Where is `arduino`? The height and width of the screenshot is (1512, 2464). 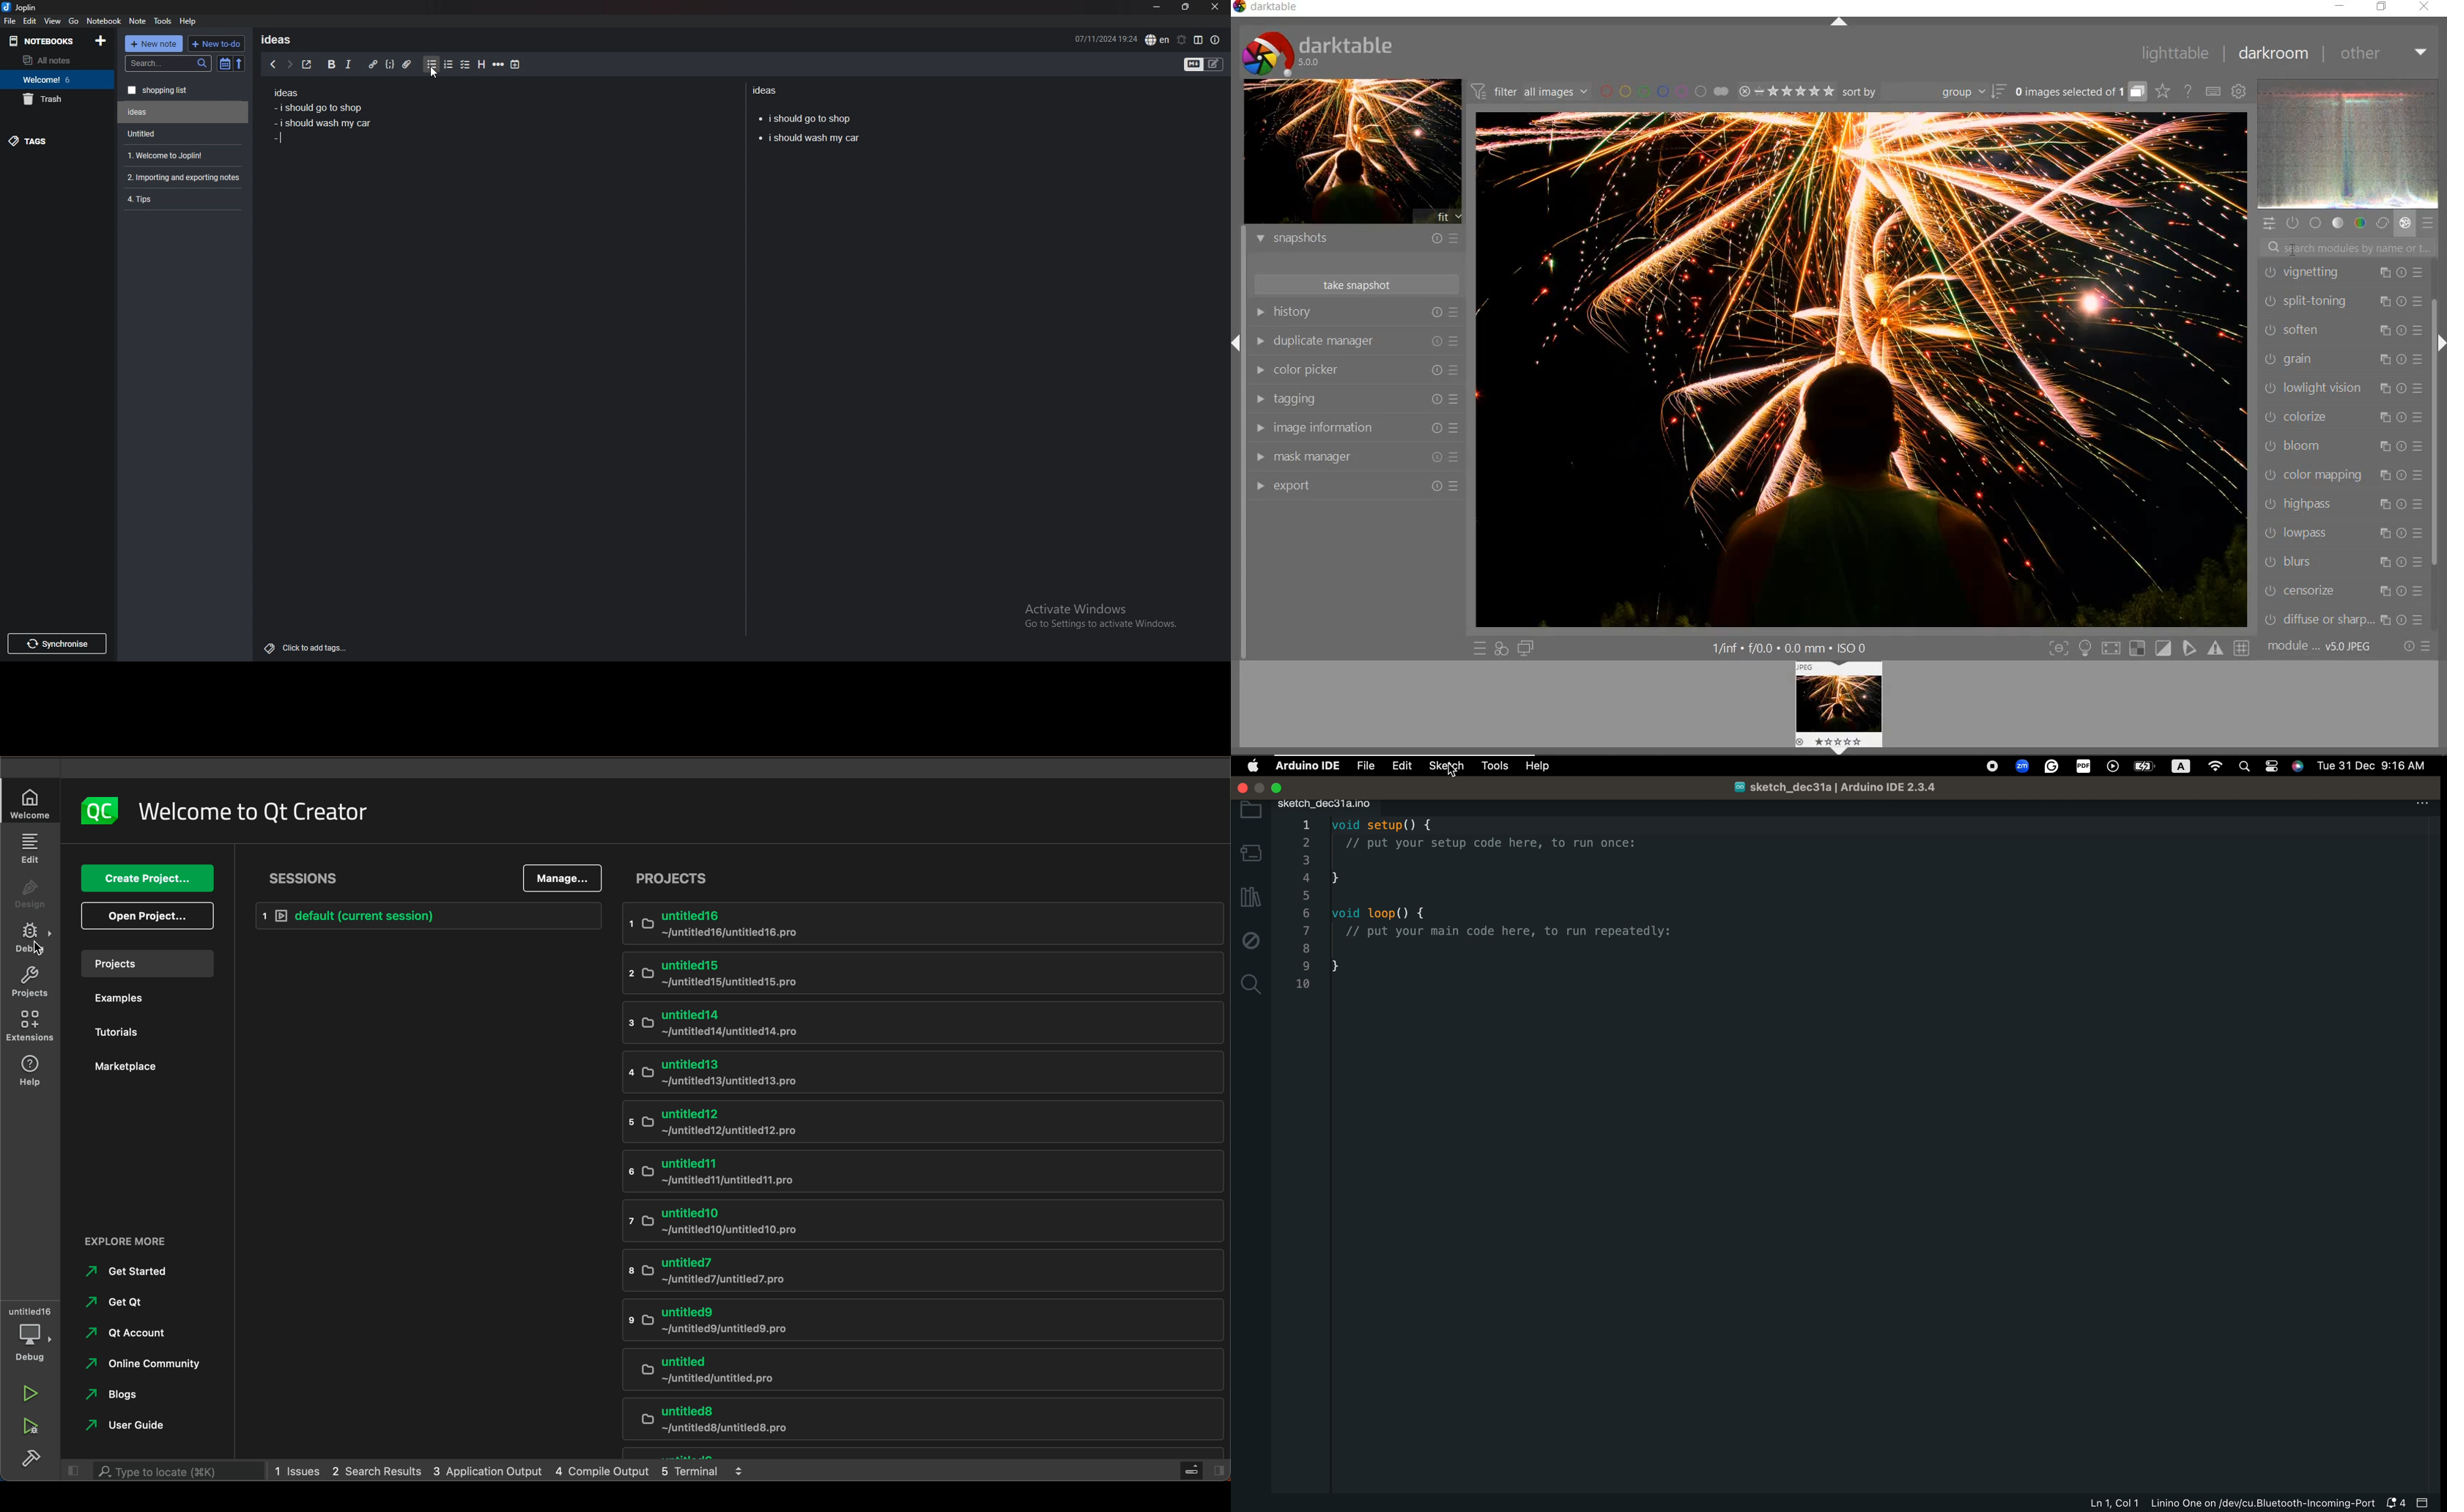
arduino is located at coordinates (1304, 768).